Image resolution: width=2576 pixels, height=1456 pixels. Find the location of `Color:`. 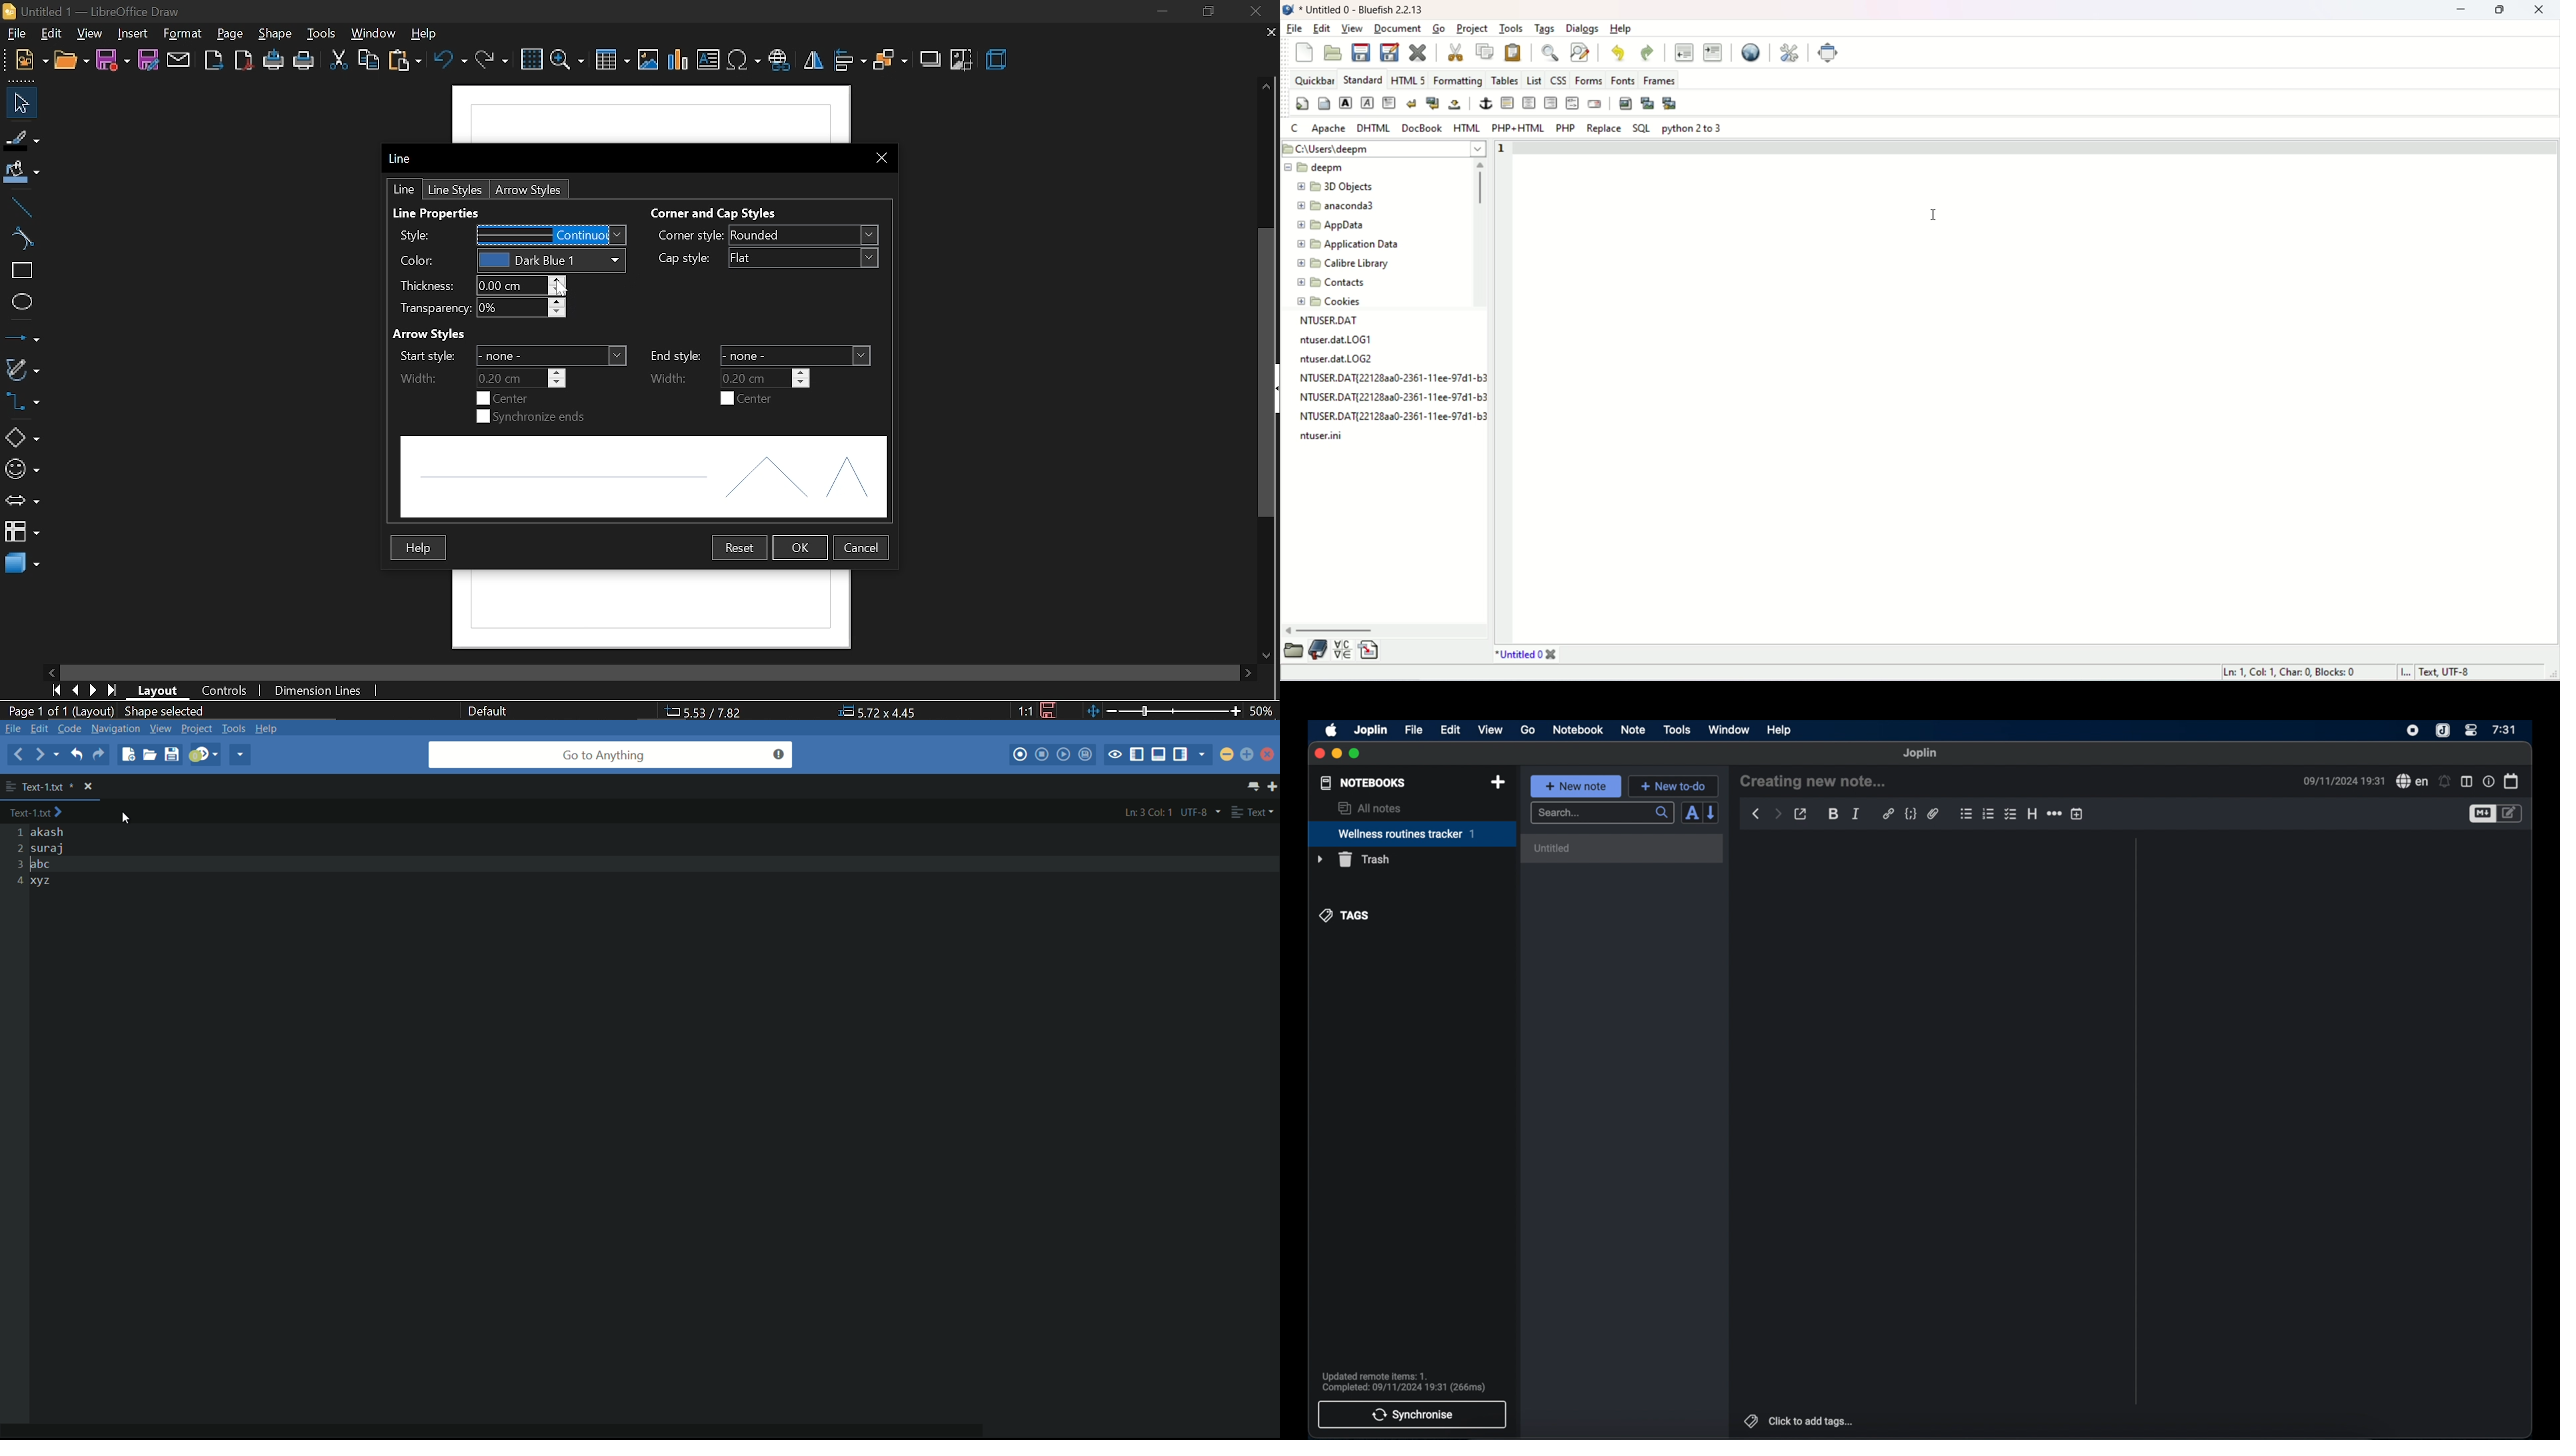

Color: is located at coordinates (420, 262).